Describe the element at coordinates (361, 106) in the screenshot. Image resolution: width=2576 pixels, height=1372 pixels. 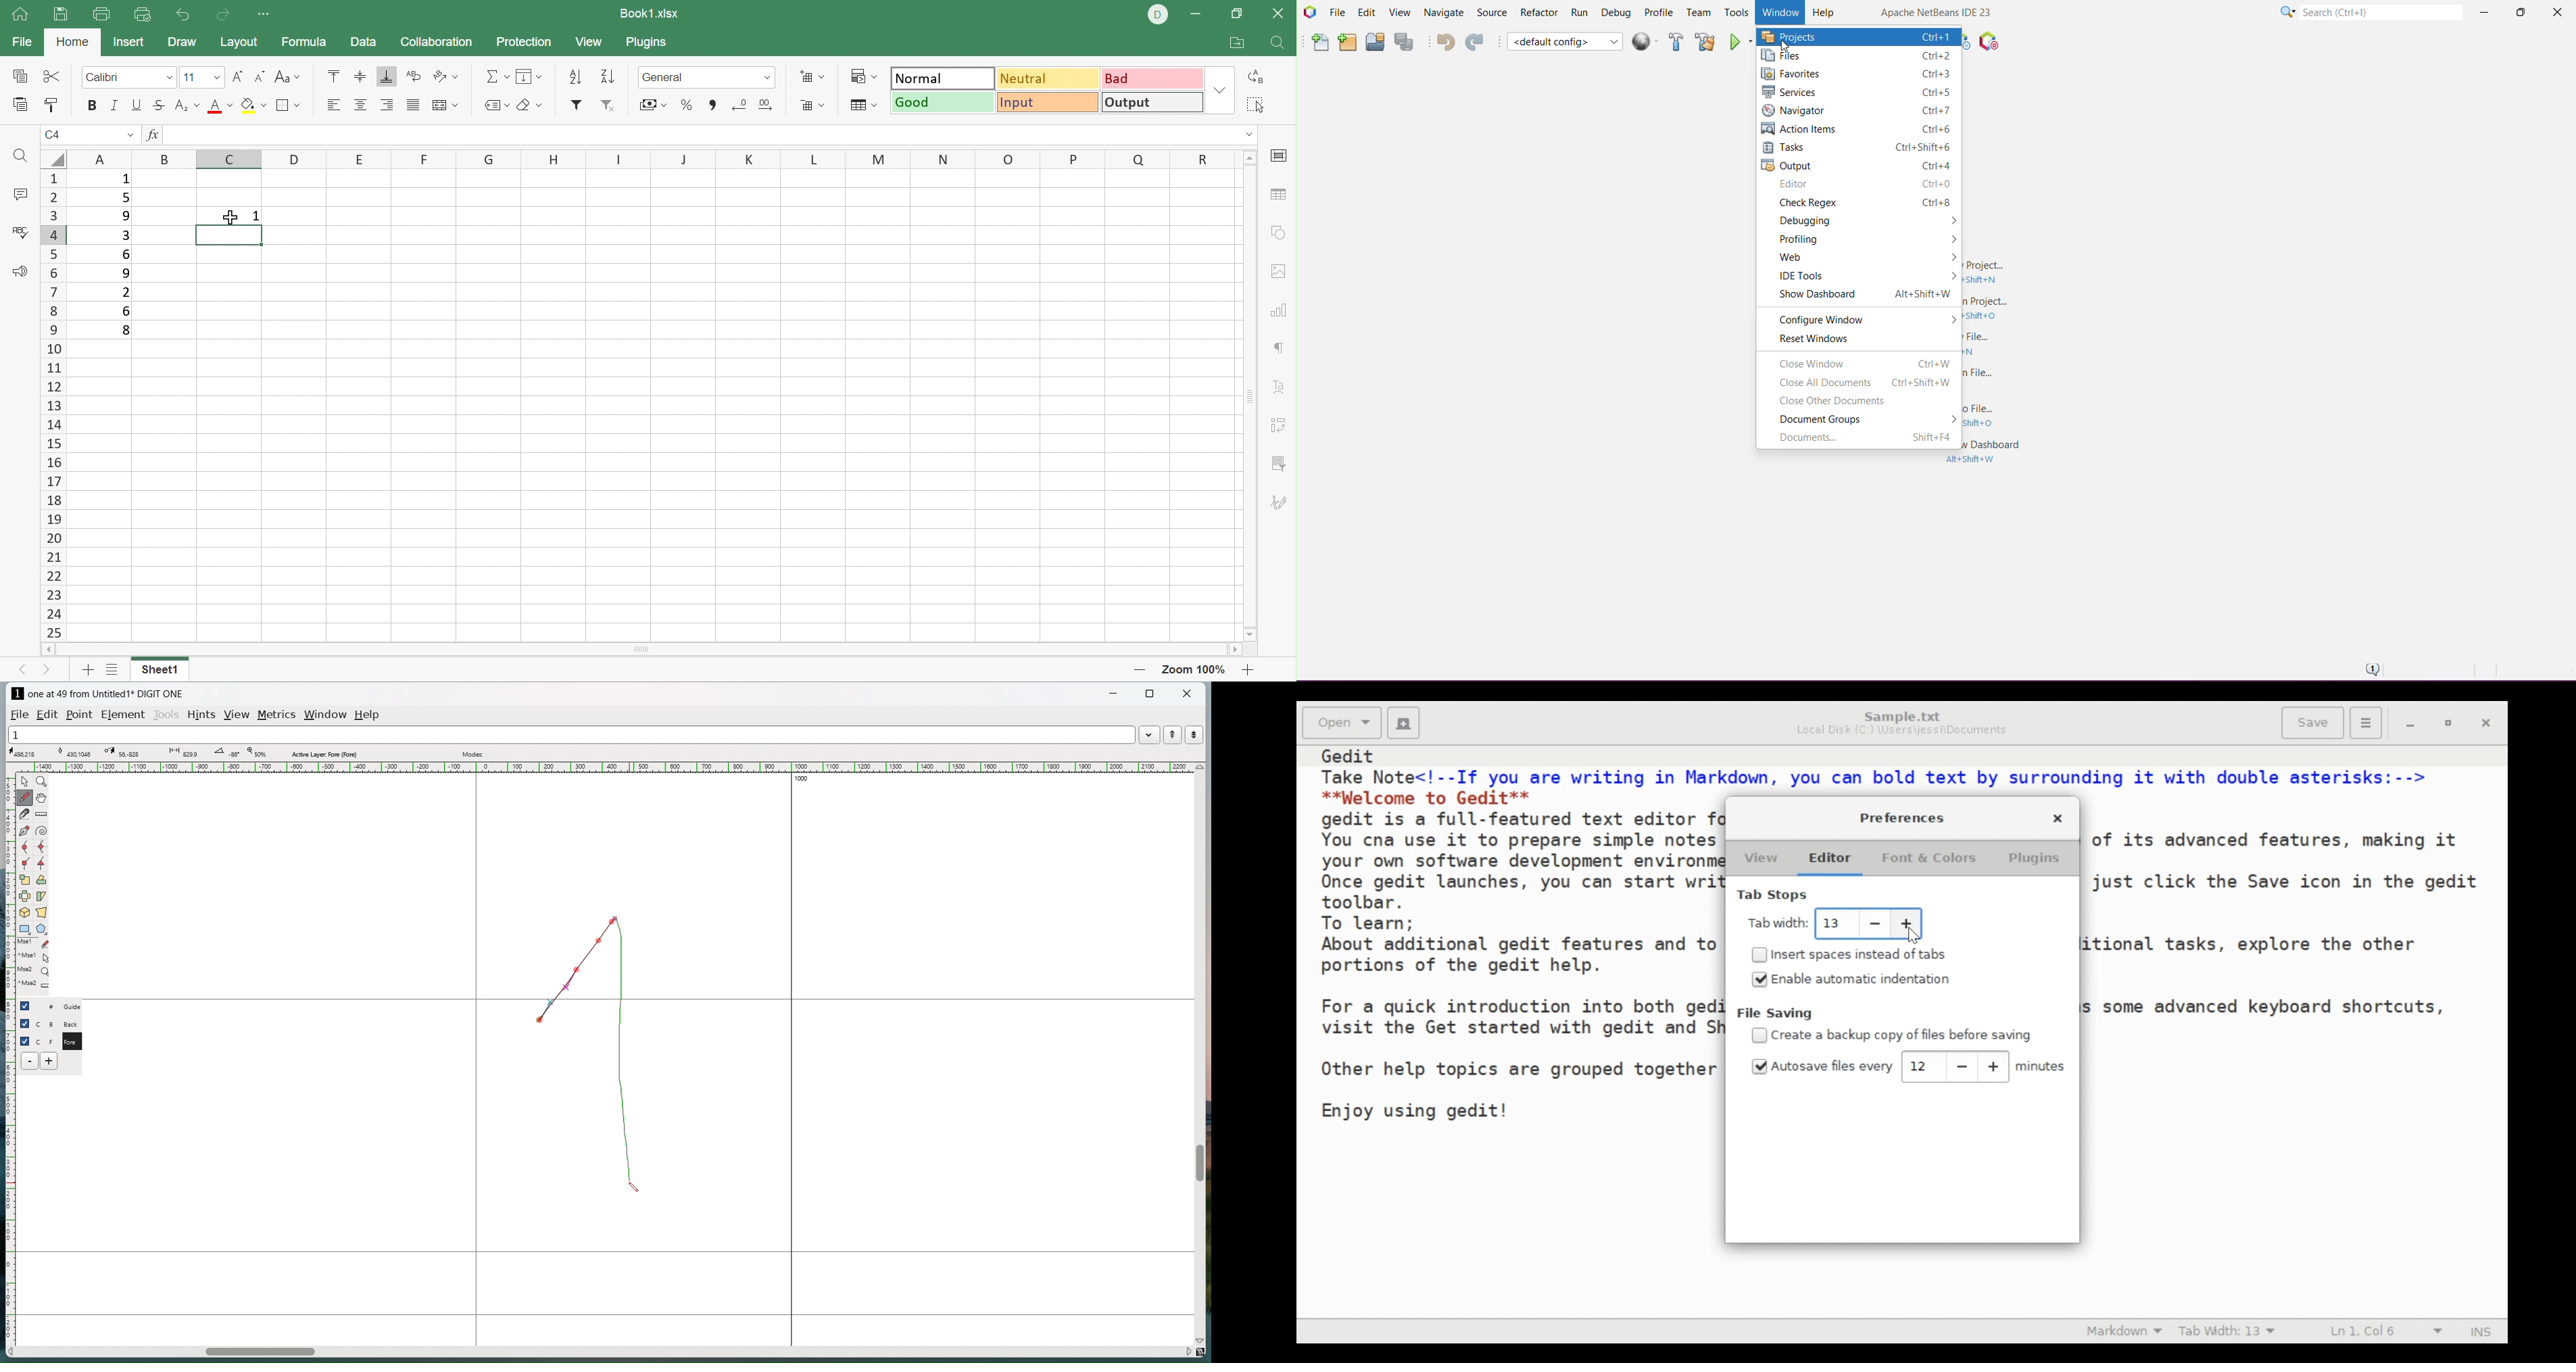
I see `Align center` at that location.